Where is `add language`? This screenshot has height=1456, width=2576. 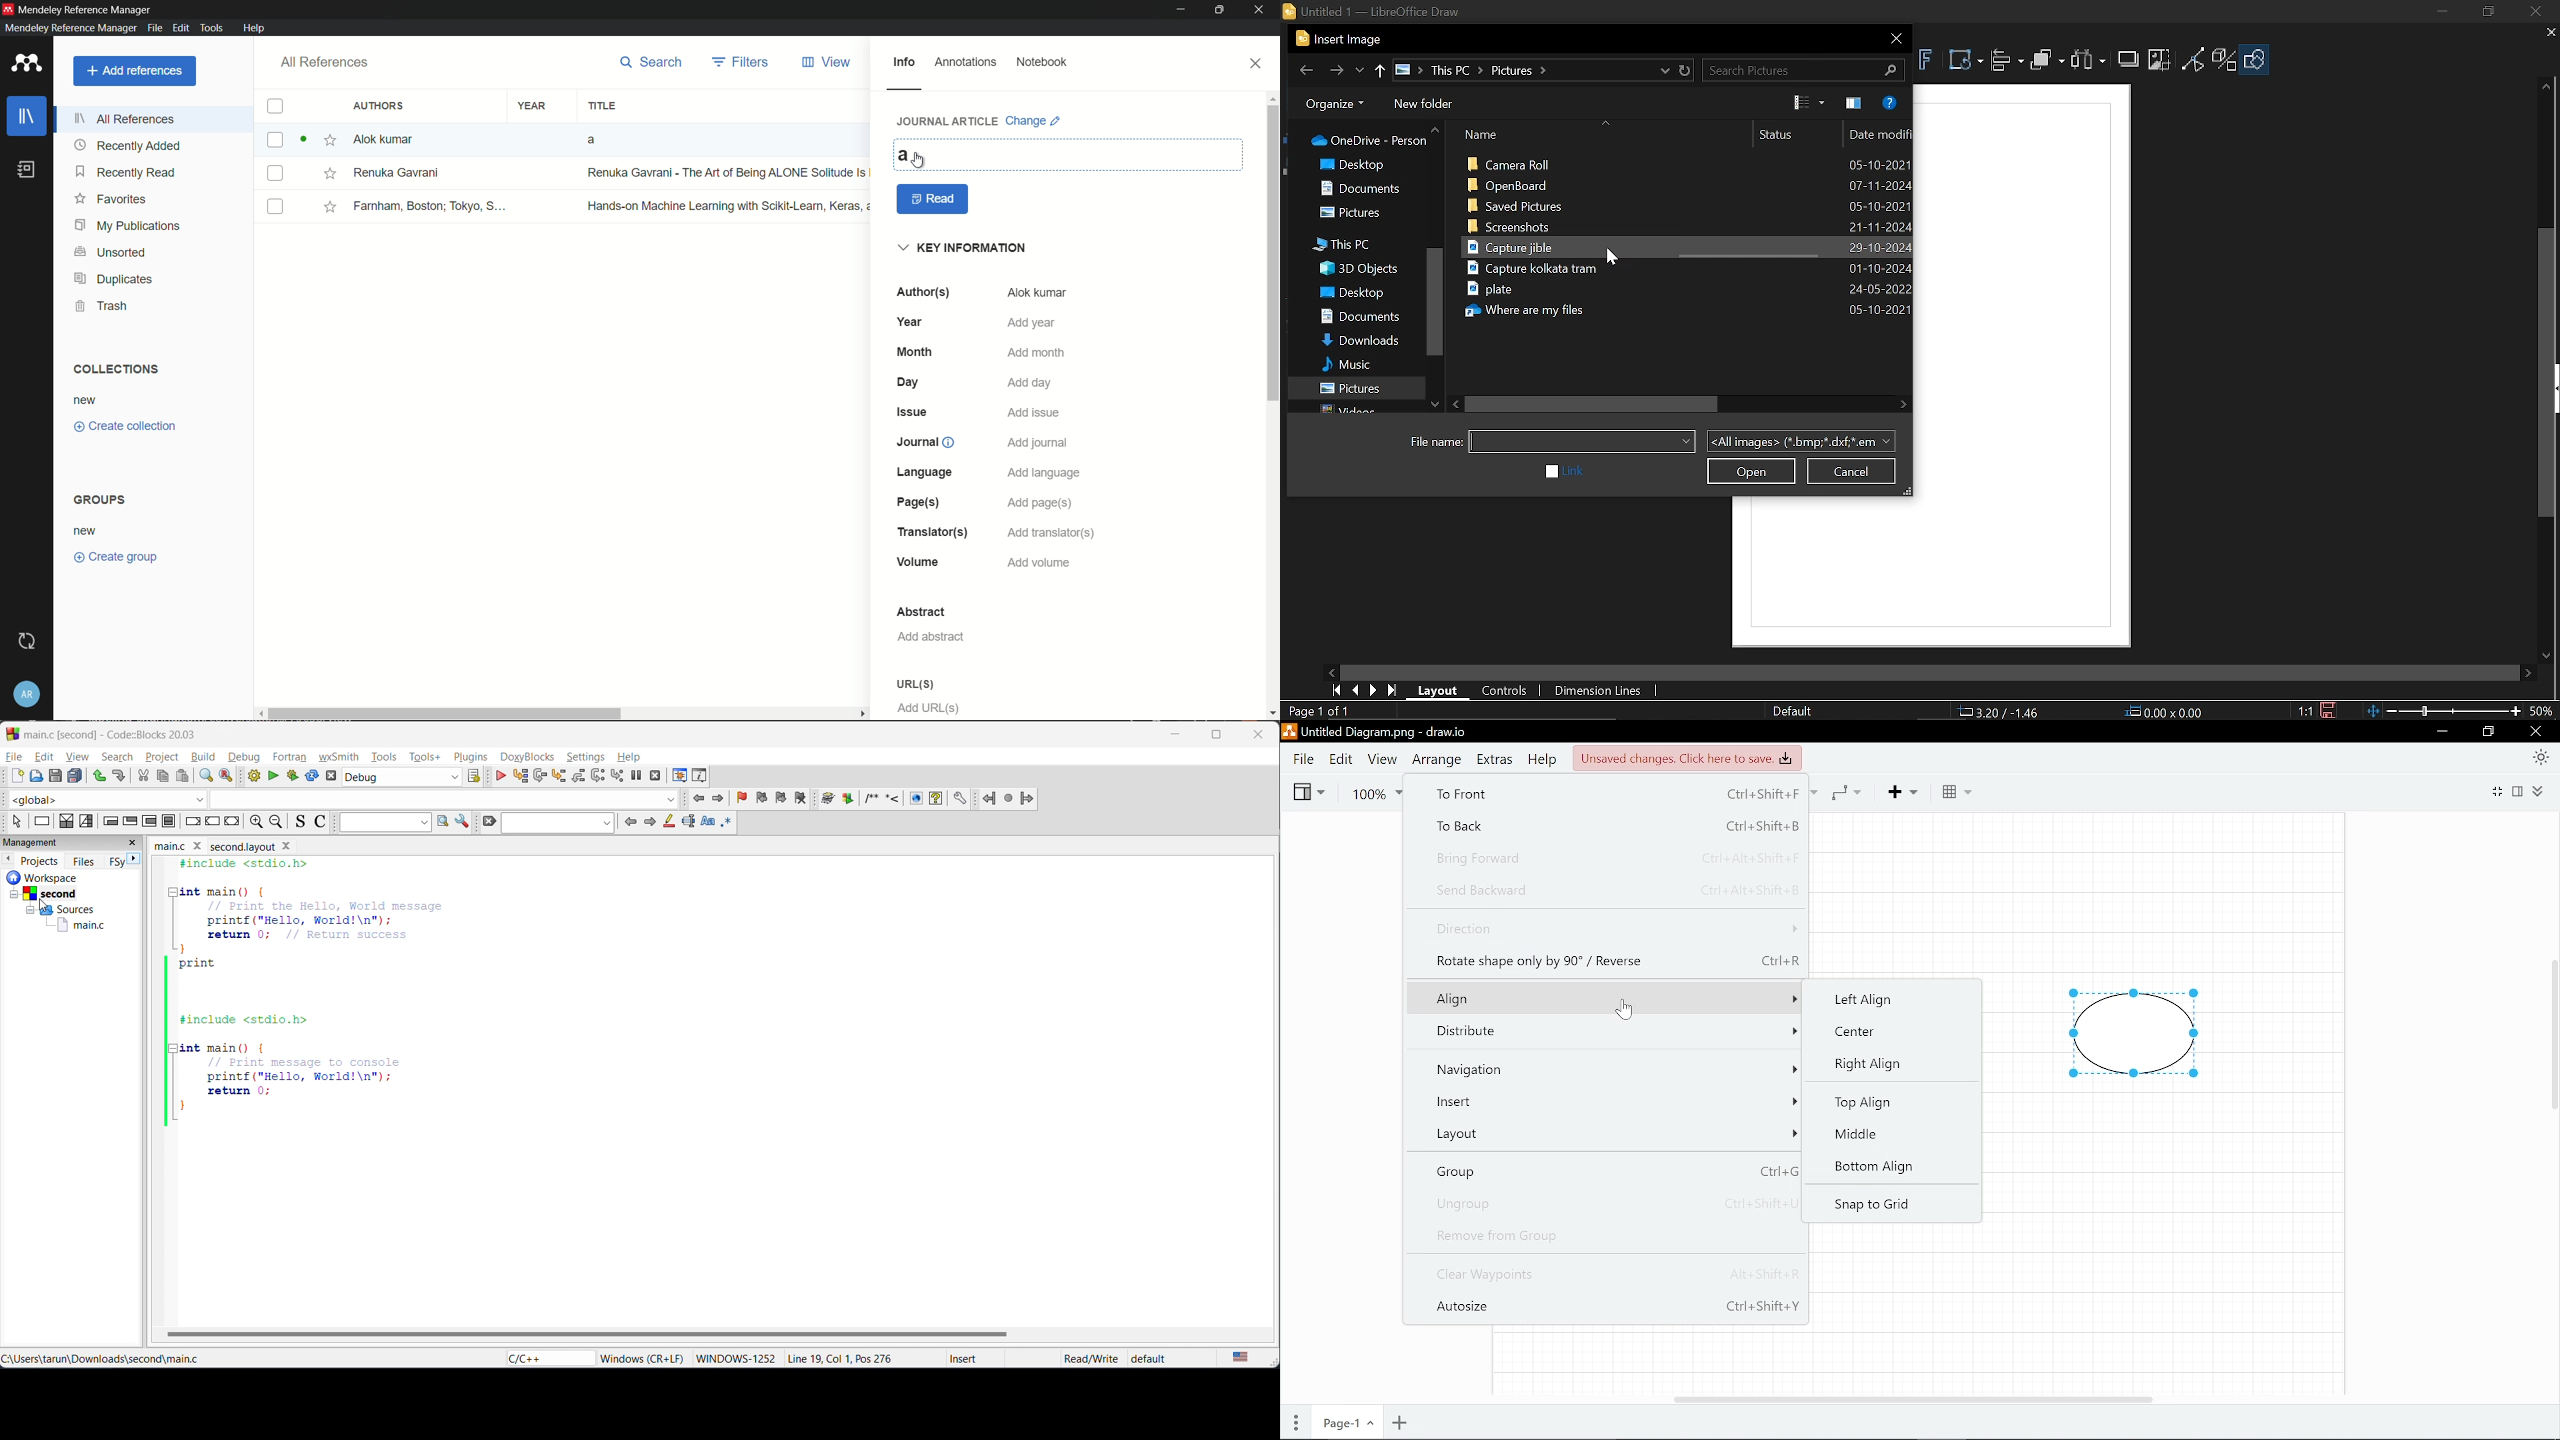
add language is located at coordinates (1045, 473).